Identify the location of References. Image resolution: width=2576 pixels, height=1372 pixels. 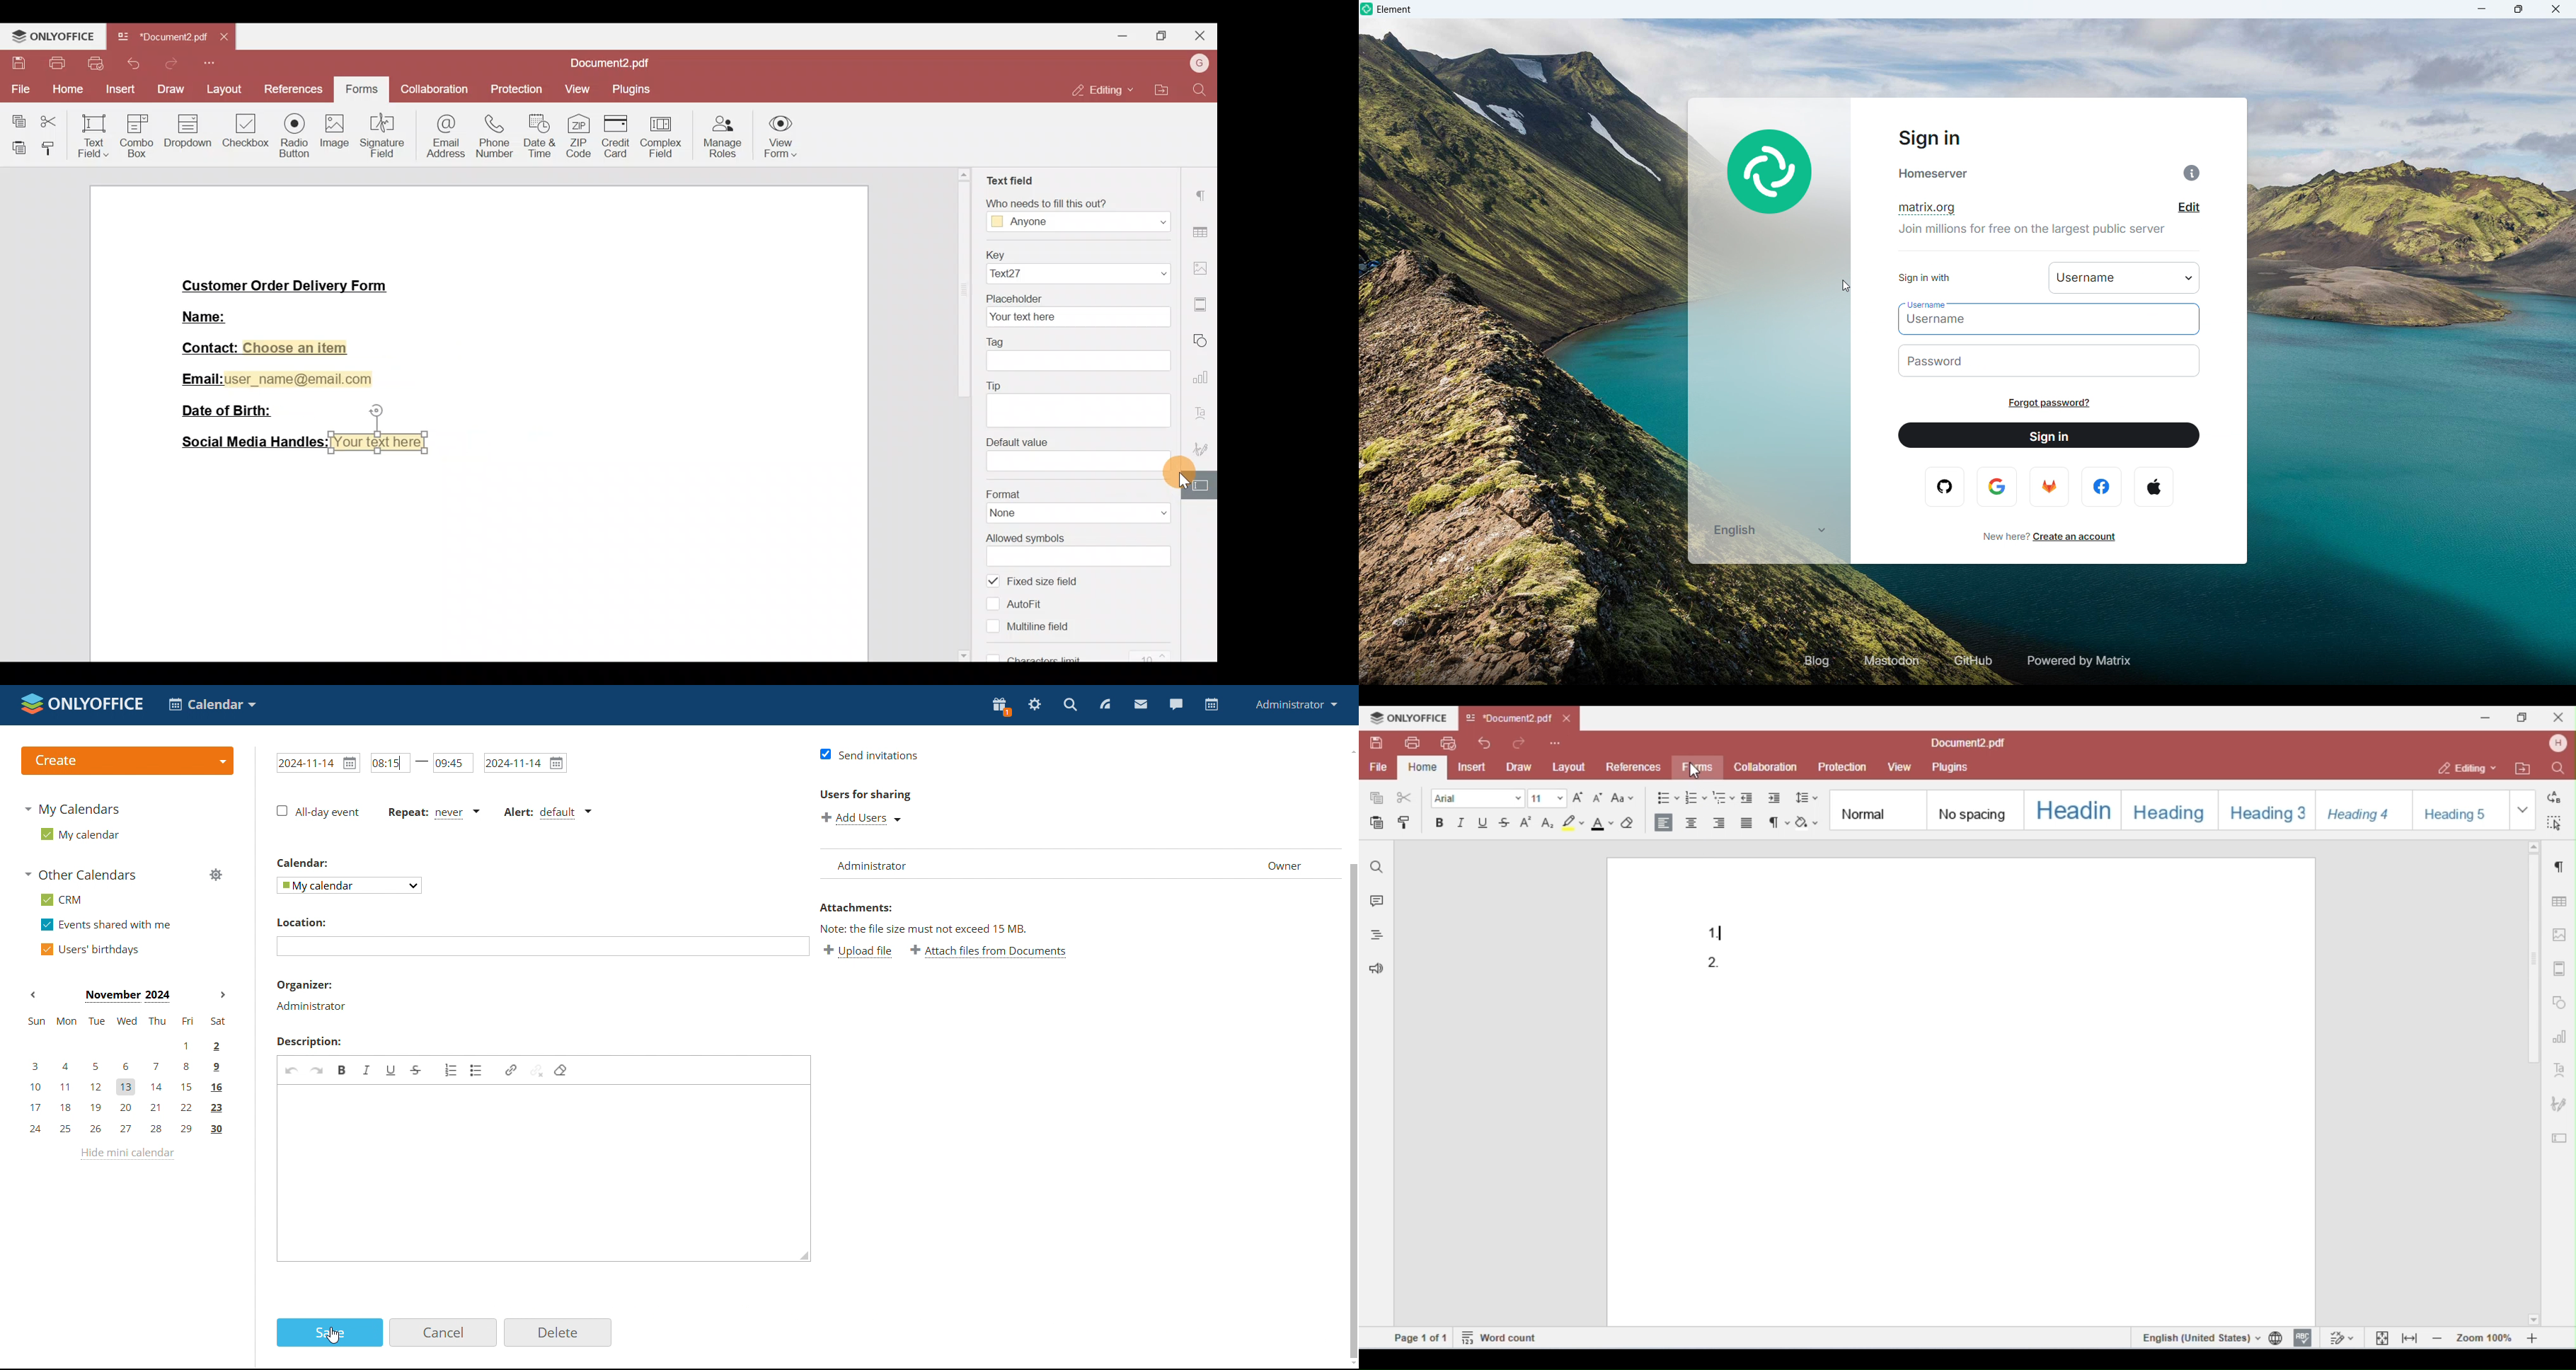
(292, 88).